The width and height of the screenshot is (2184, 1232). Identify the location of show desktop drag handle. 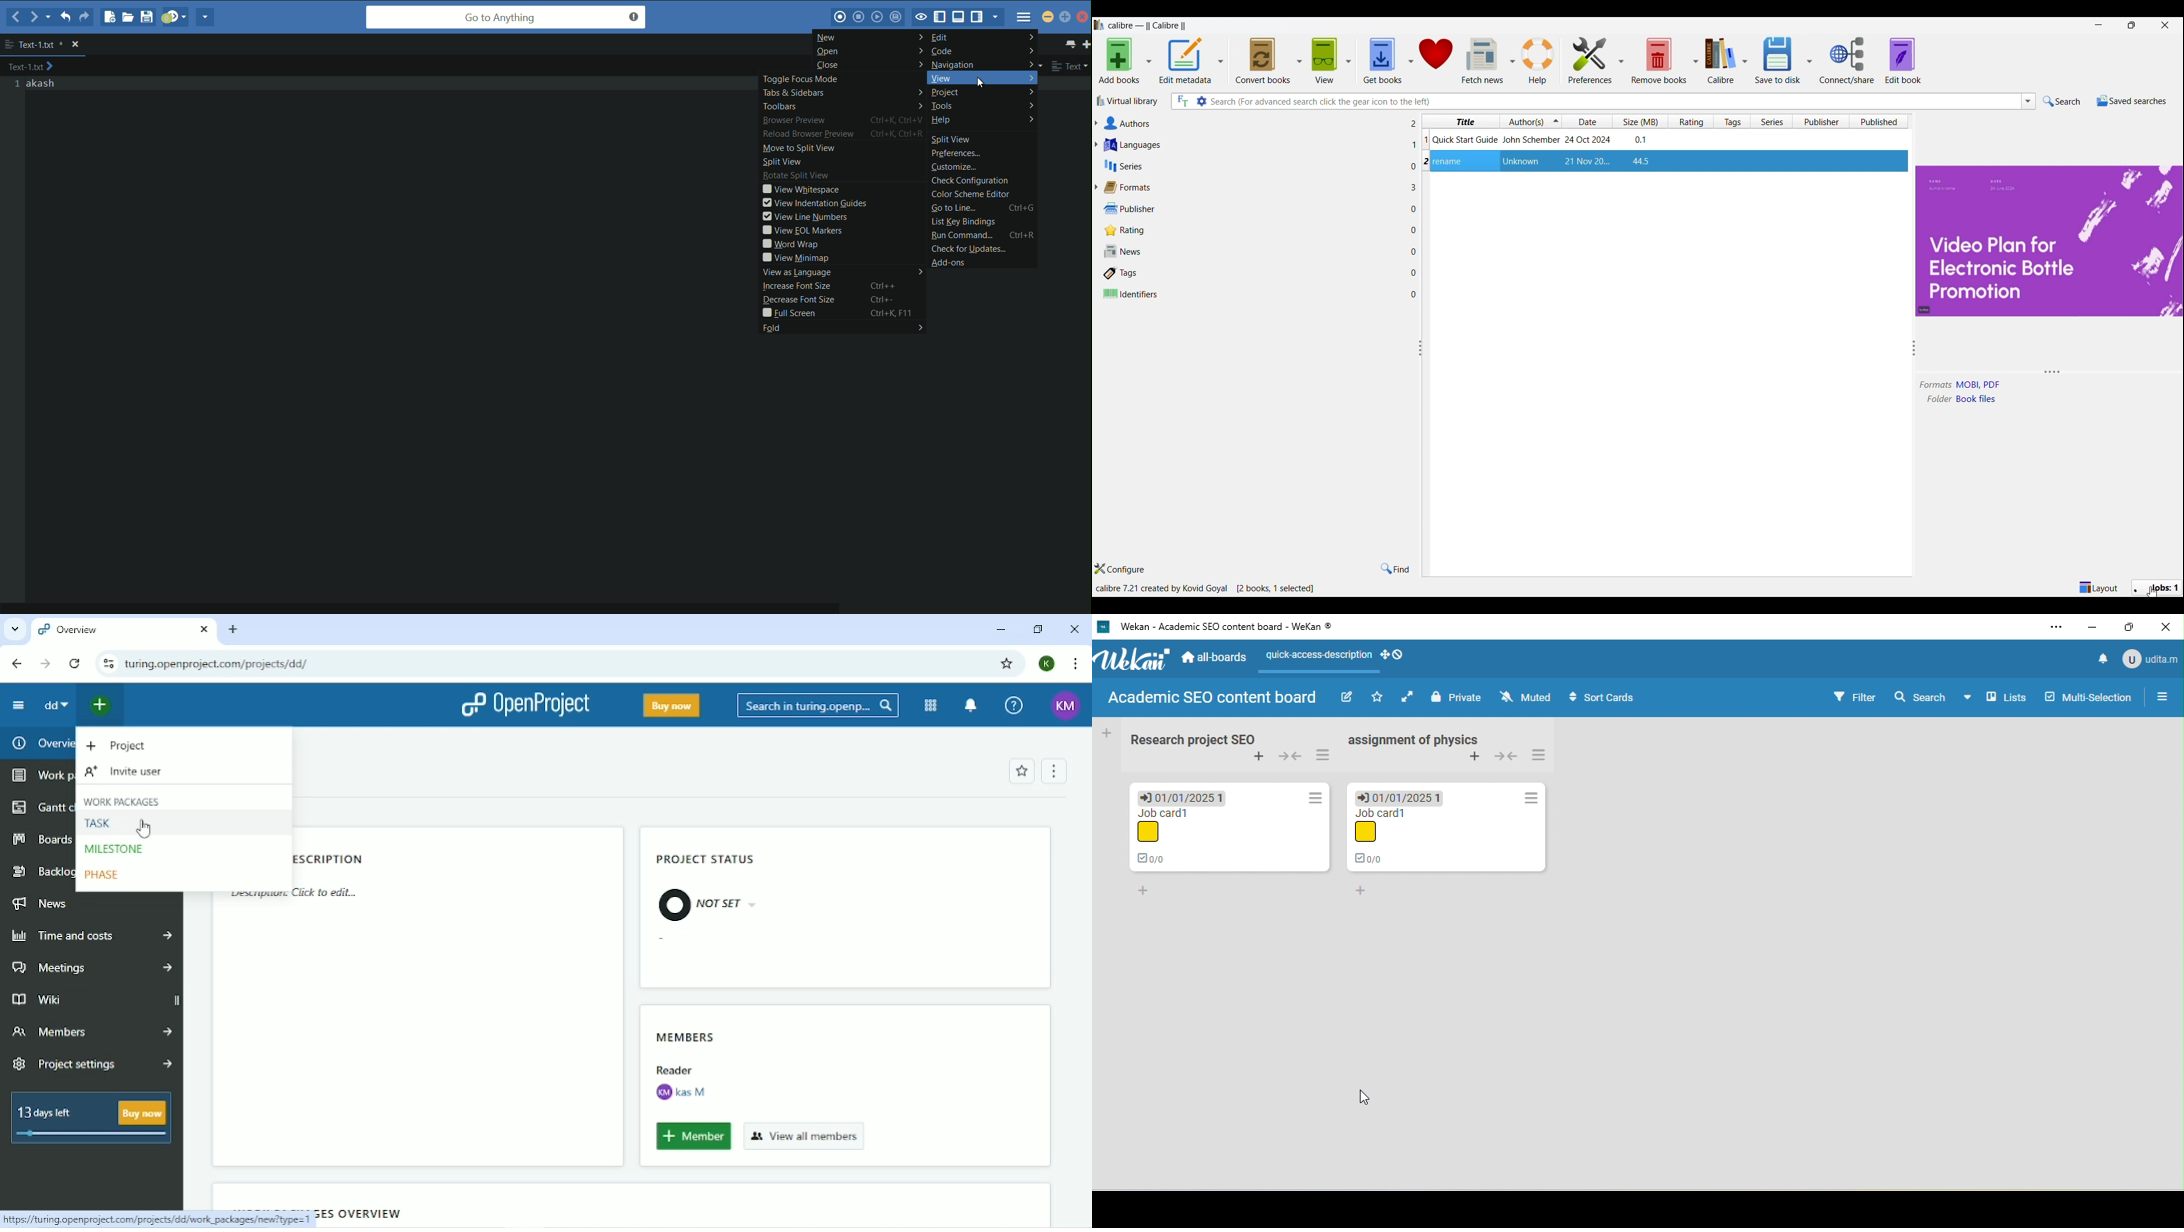
(1395, 656).